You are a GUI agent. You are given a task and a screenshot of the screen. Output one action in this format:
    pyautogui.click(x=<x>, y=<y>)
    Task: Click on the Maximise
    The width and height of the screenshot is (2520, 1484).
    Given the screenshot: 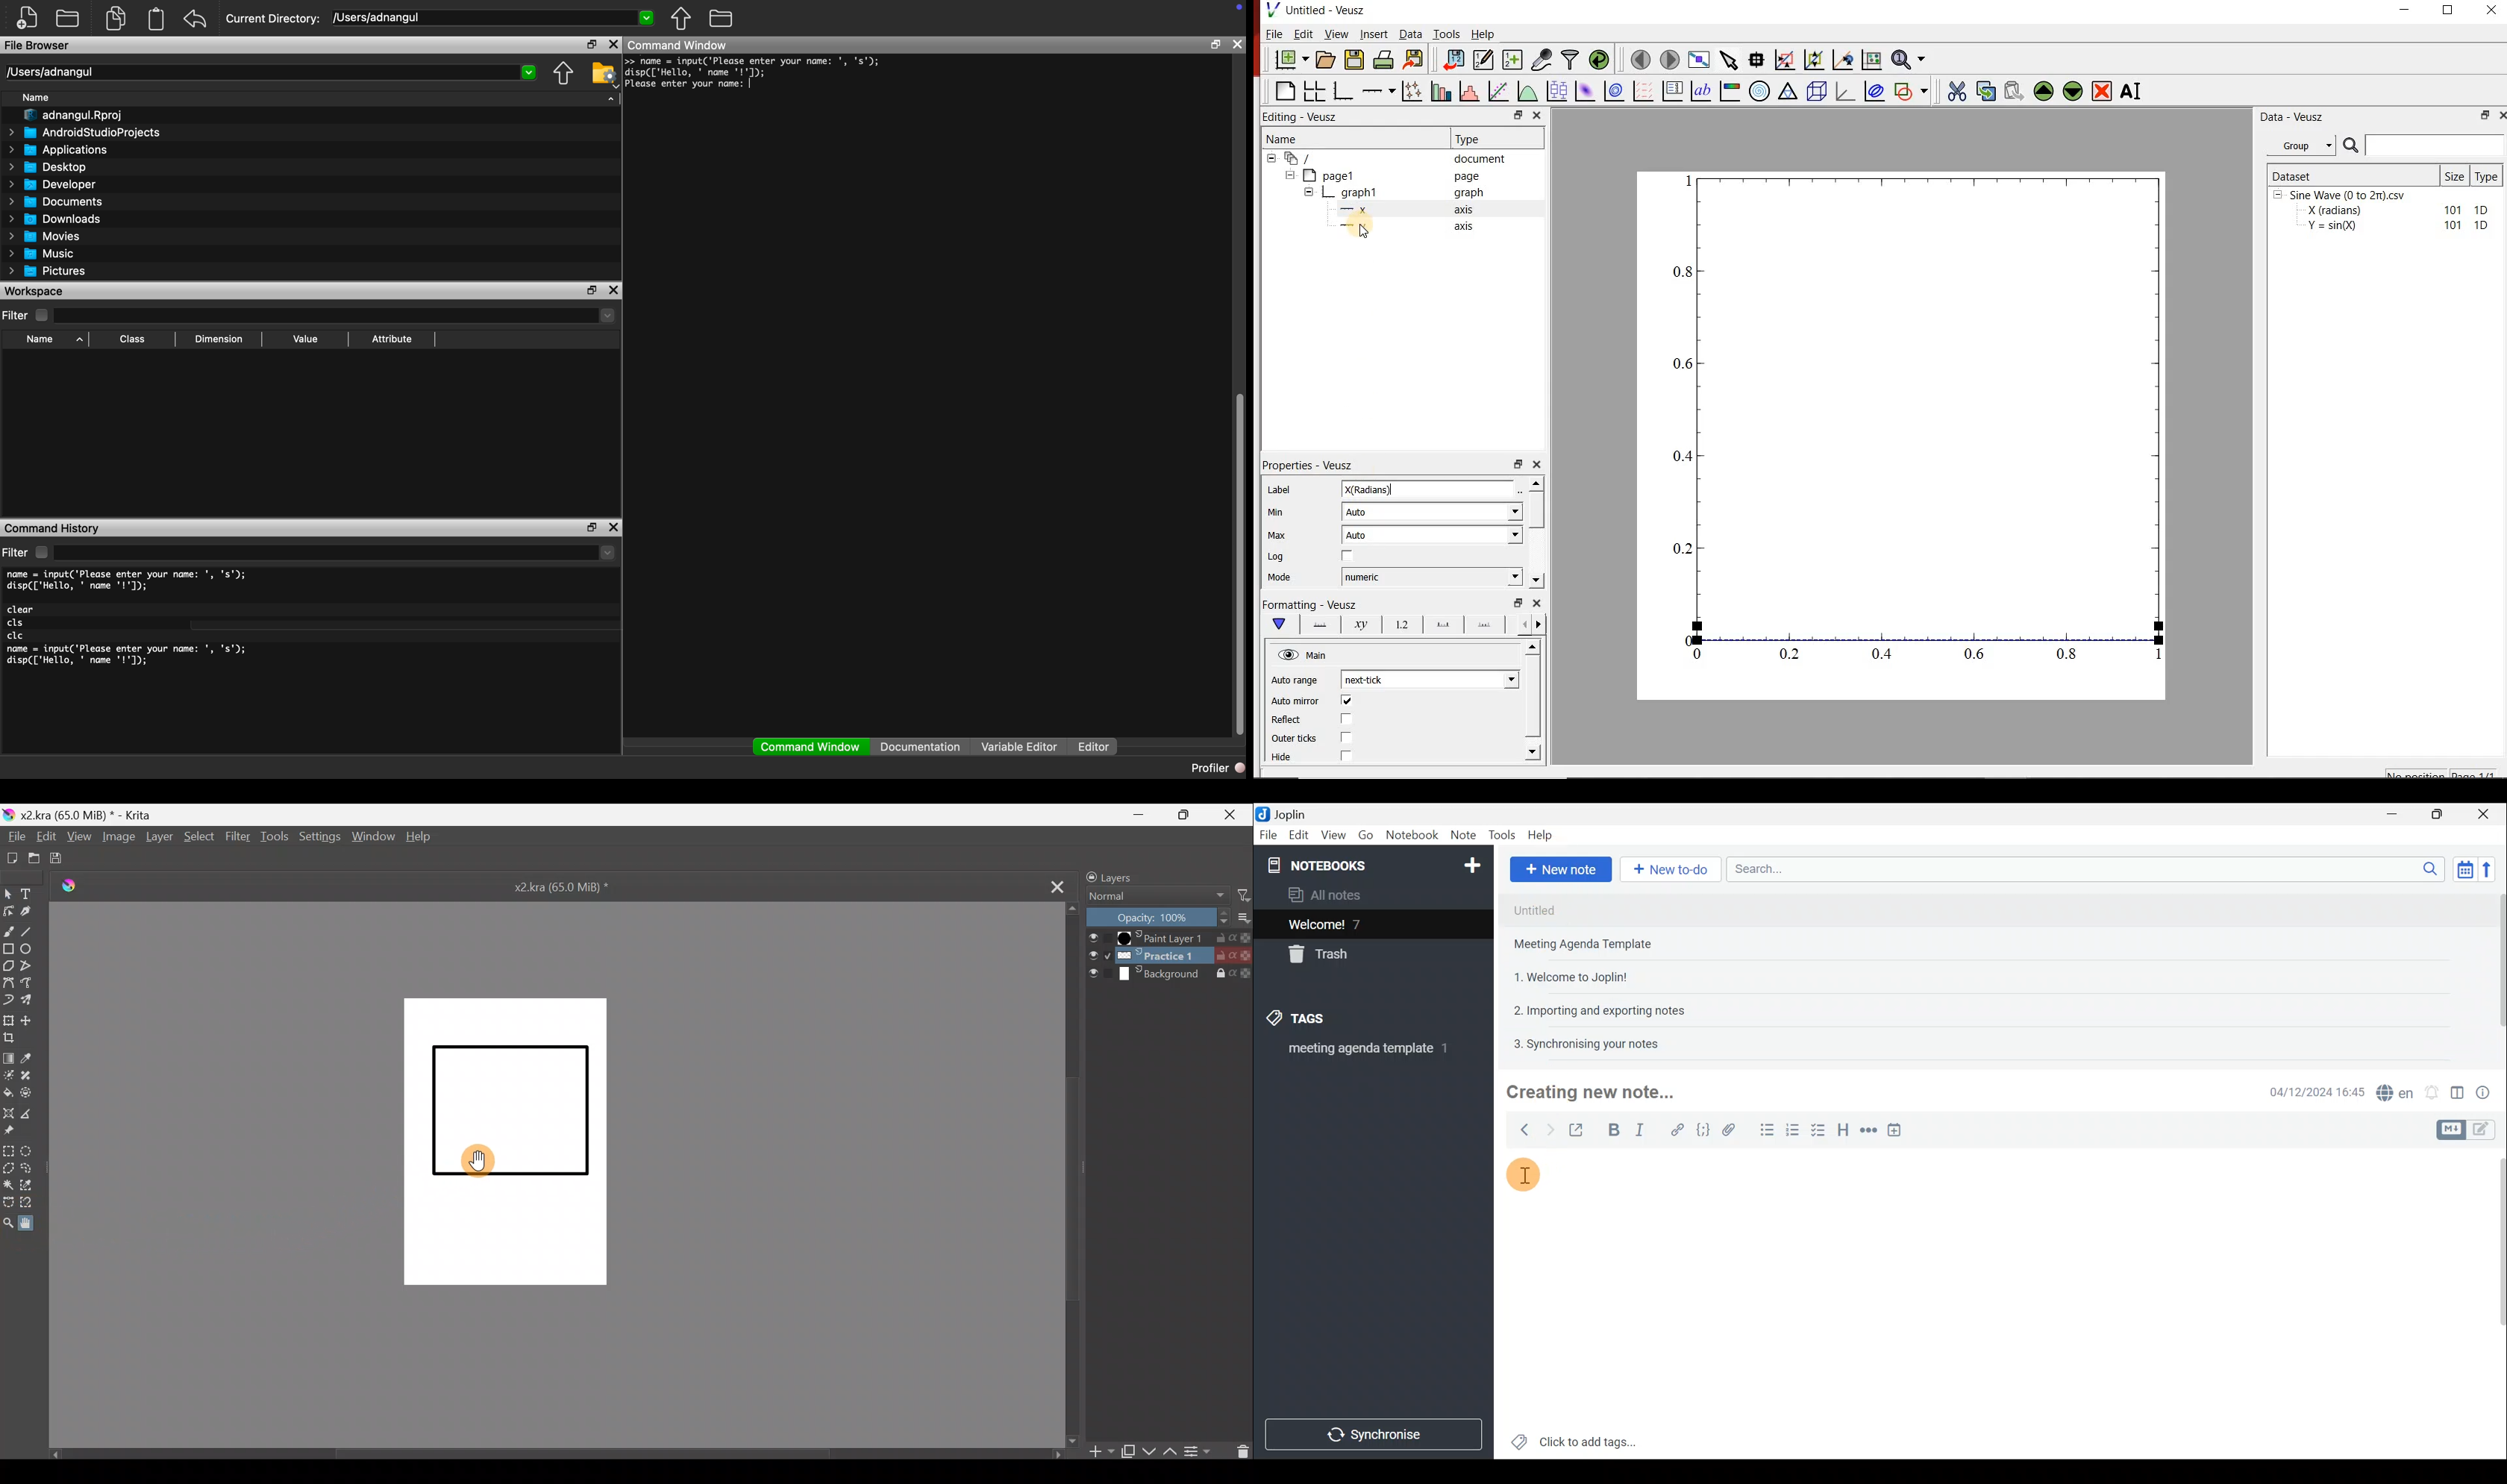 What is the action you would take?
    pyautogui.click(x=2442, y=814)
    